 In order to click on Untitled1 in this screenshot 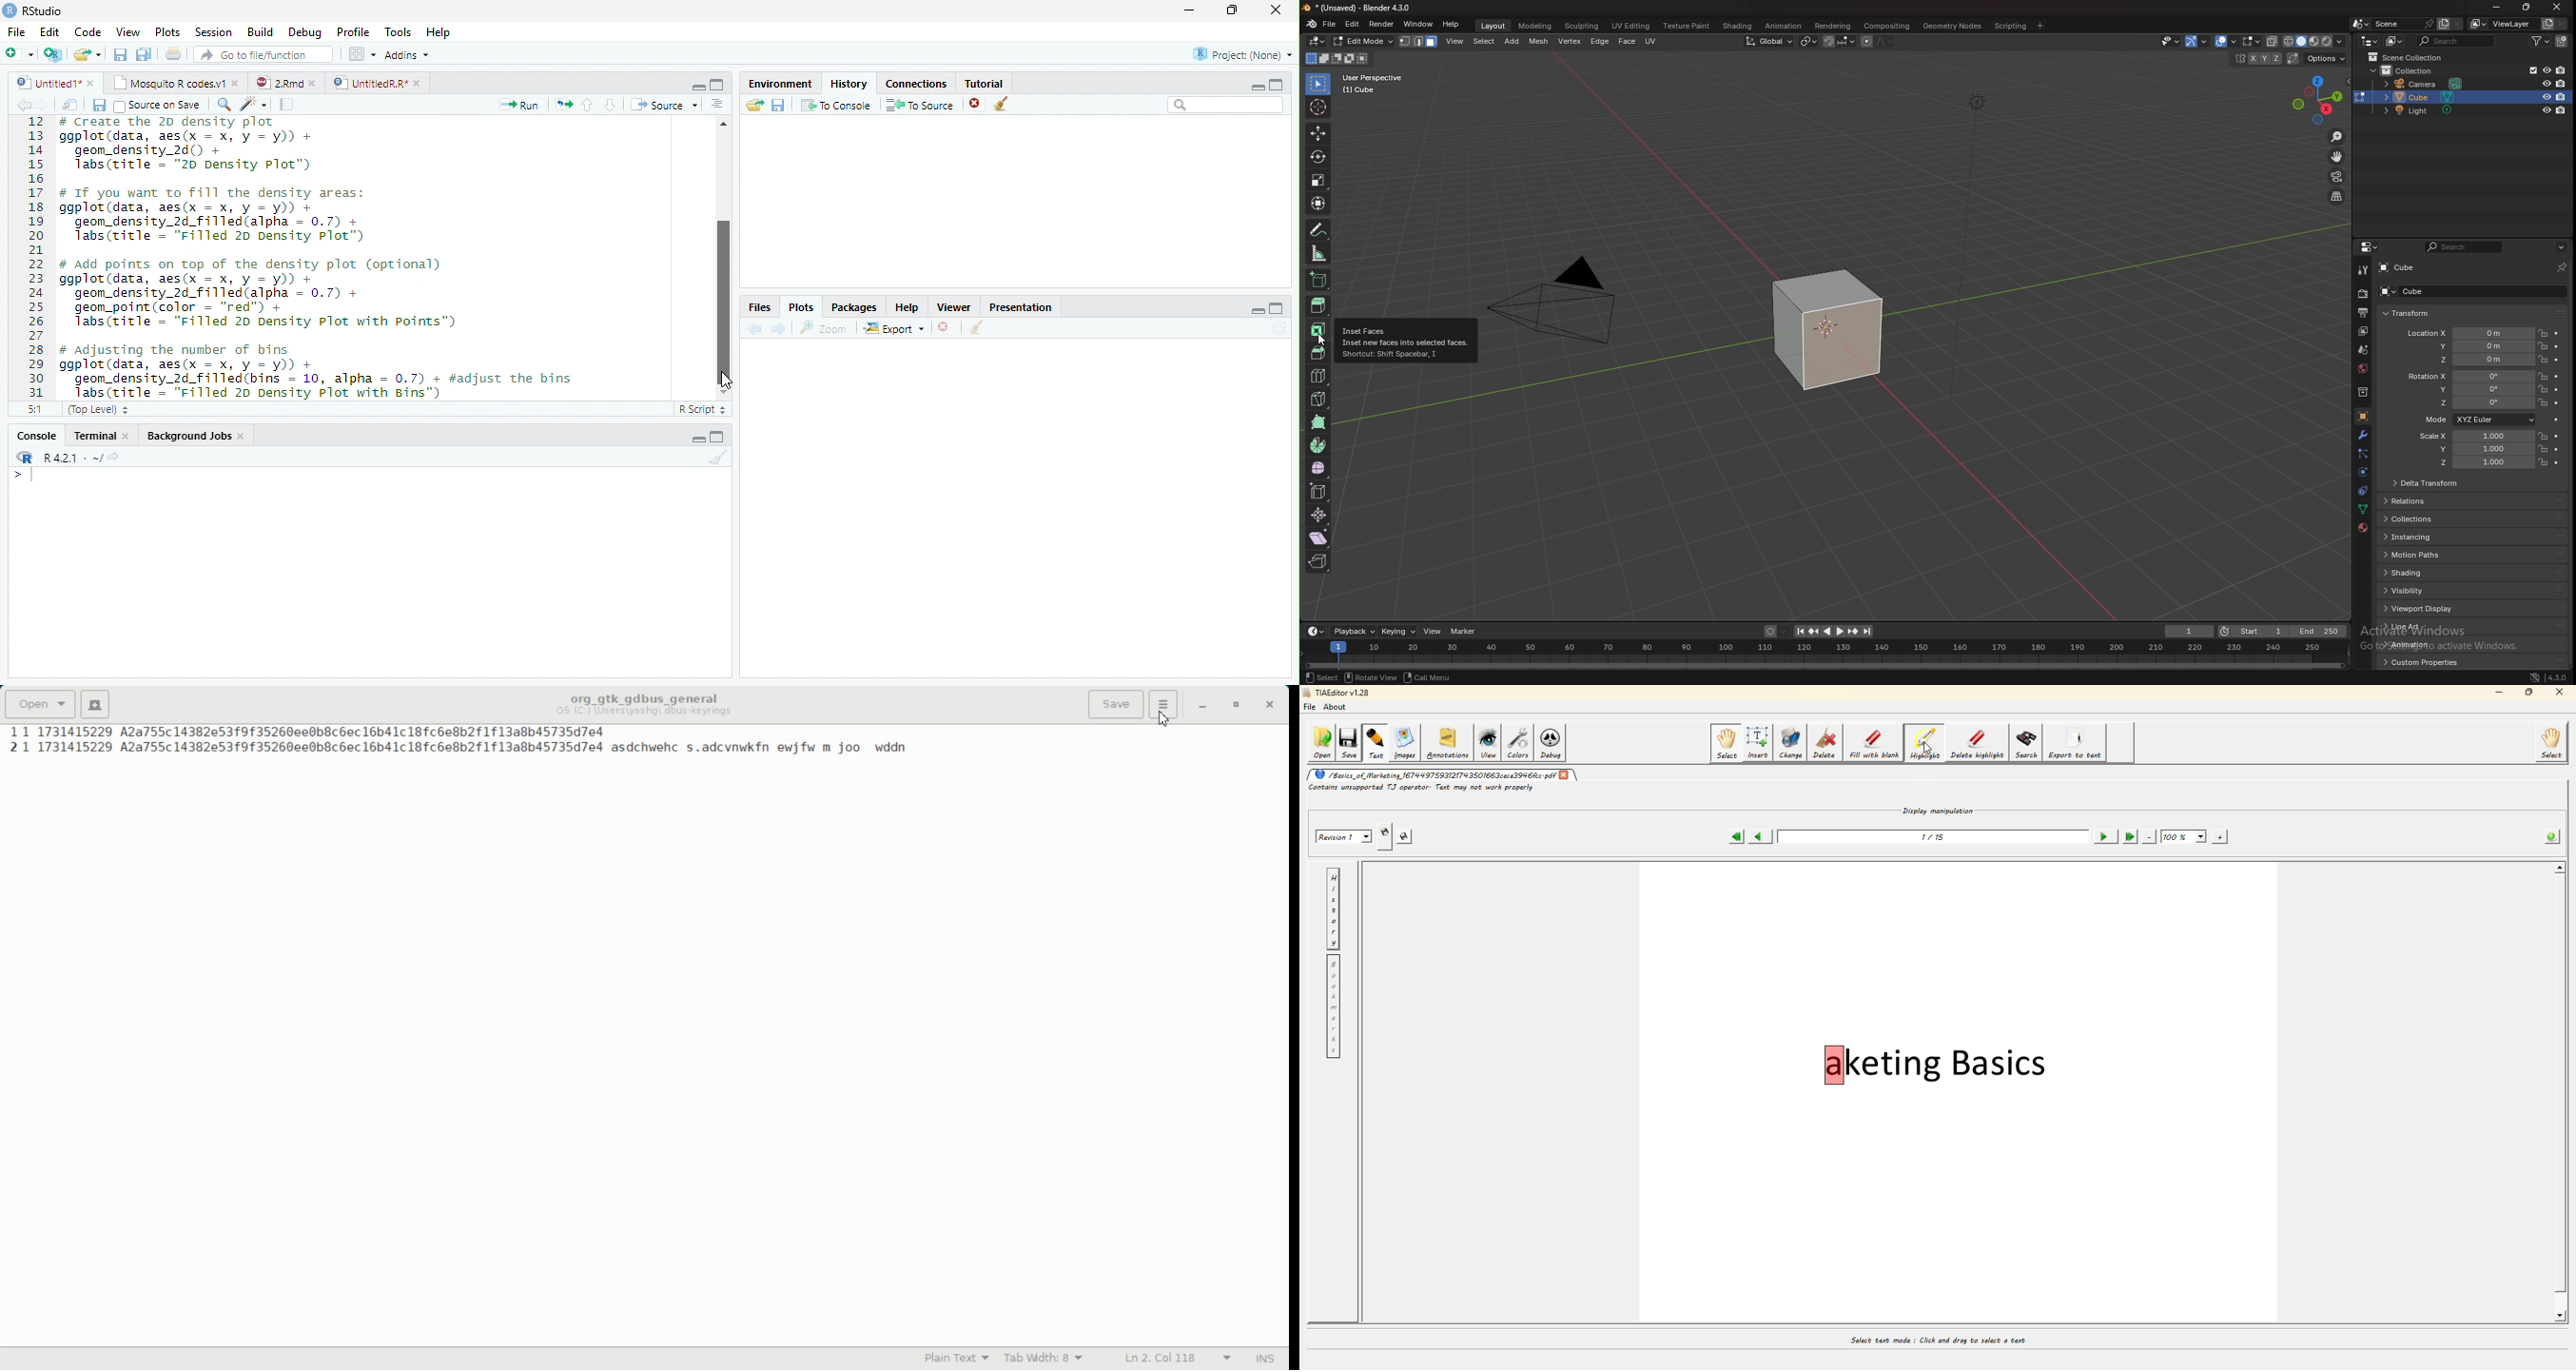, I will do `click(44, 83)`.